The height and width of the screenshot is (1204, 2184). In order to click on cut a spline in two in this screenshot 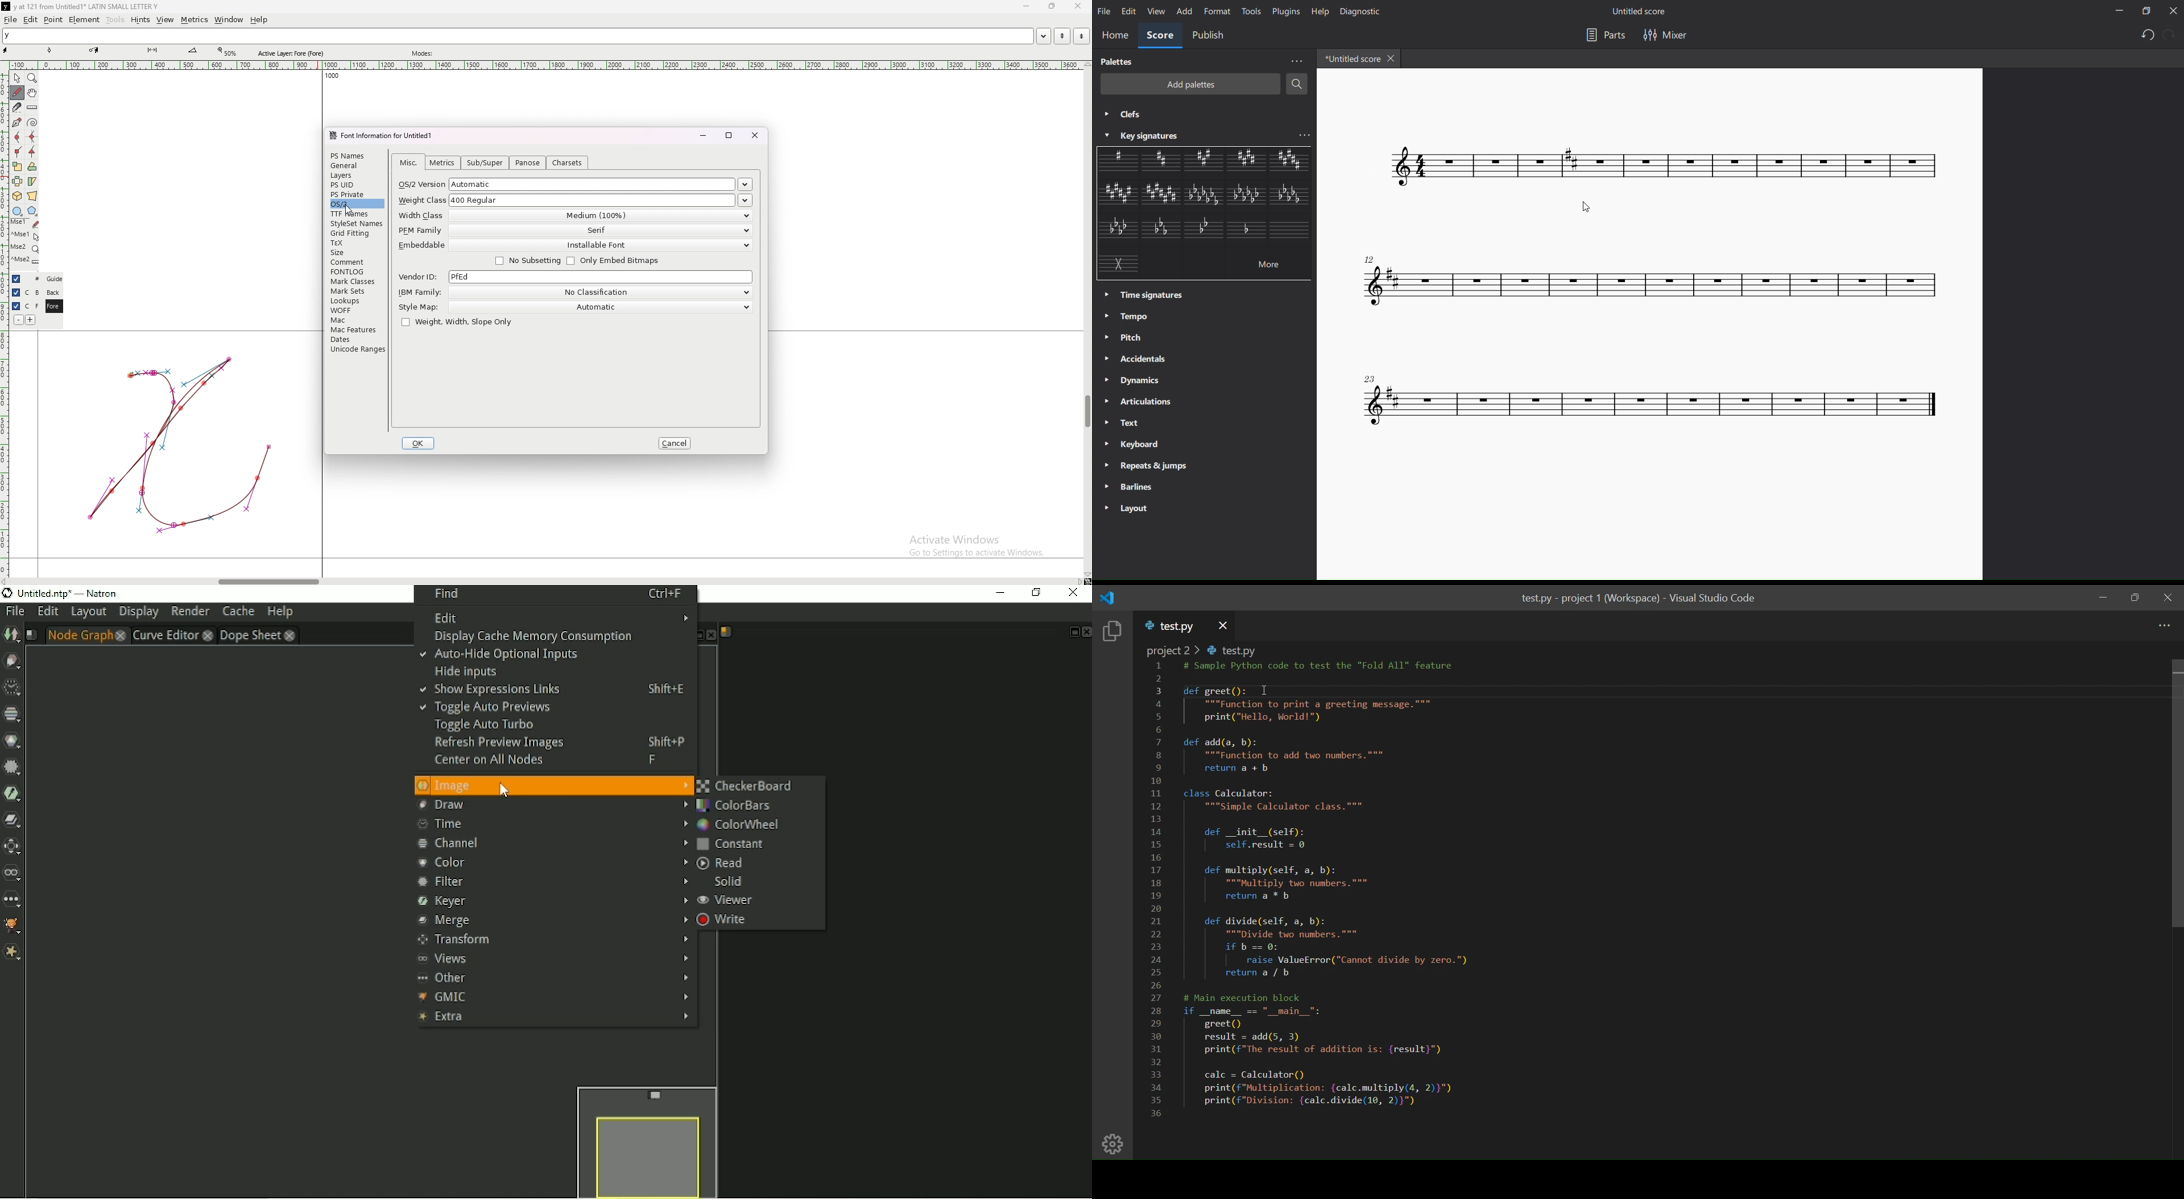, I will do `click(16, 107)`.